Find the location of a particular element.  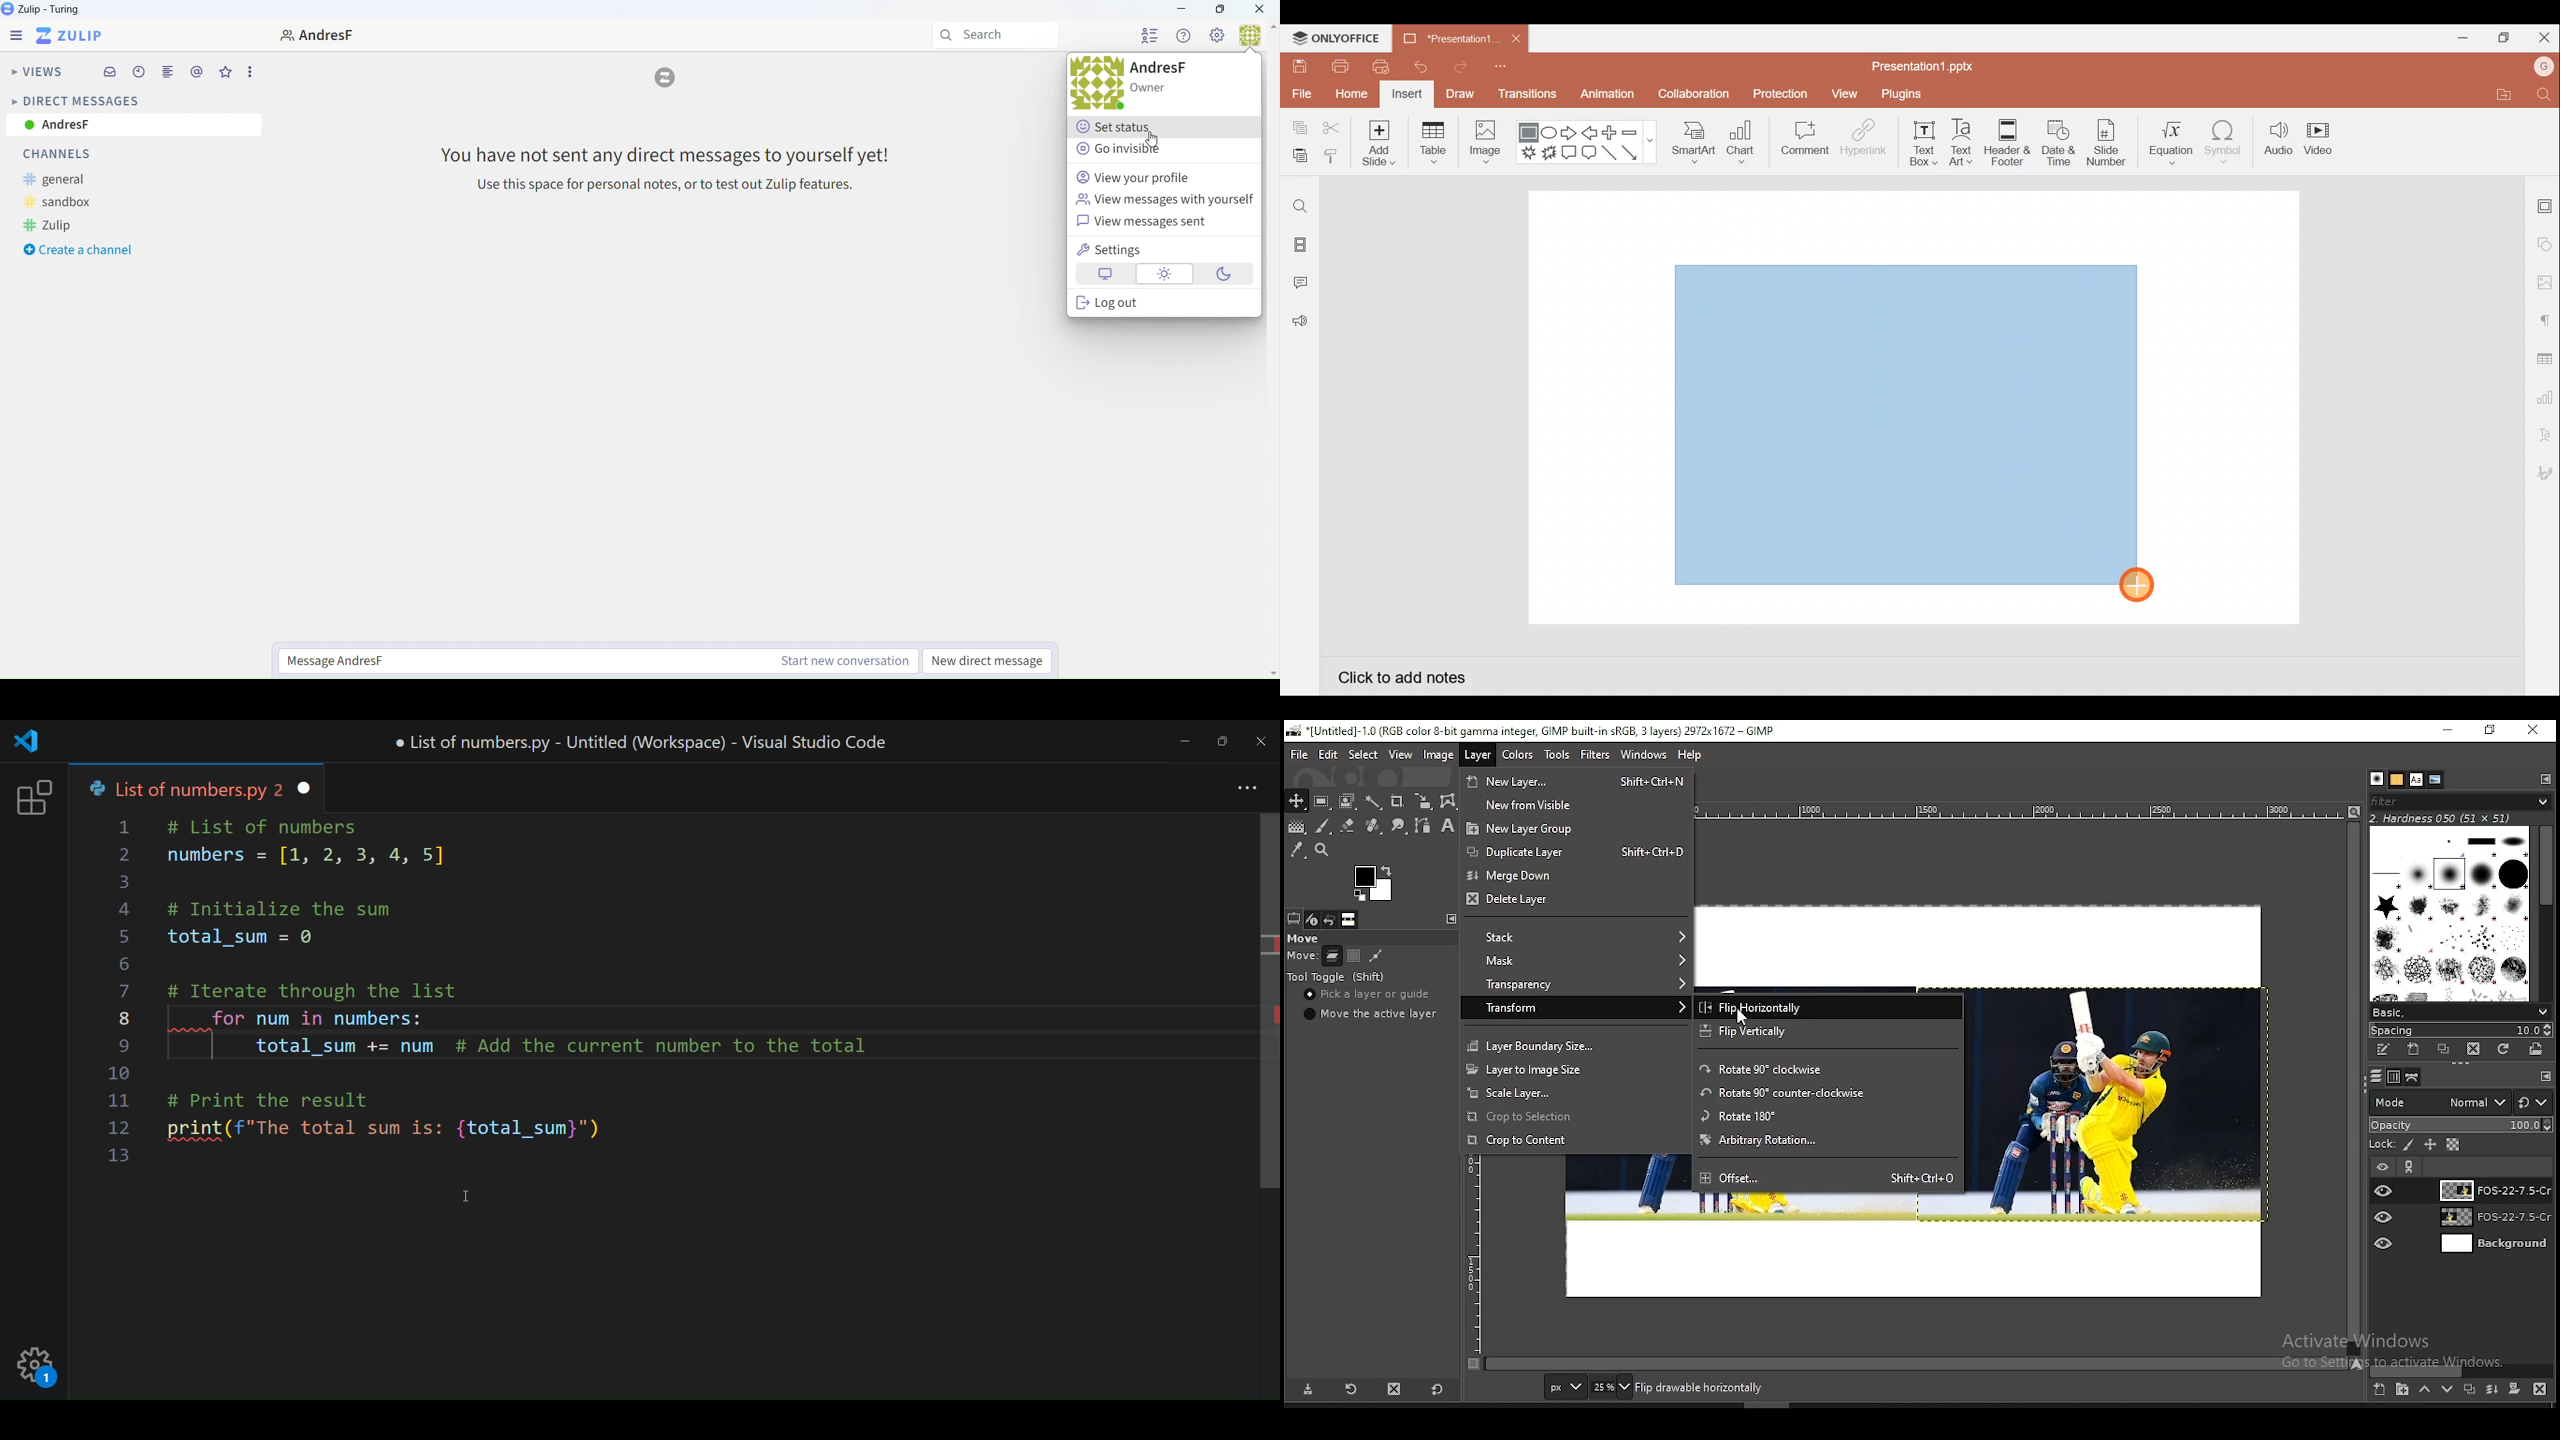

Copy is located at coordinates (1297, 129).